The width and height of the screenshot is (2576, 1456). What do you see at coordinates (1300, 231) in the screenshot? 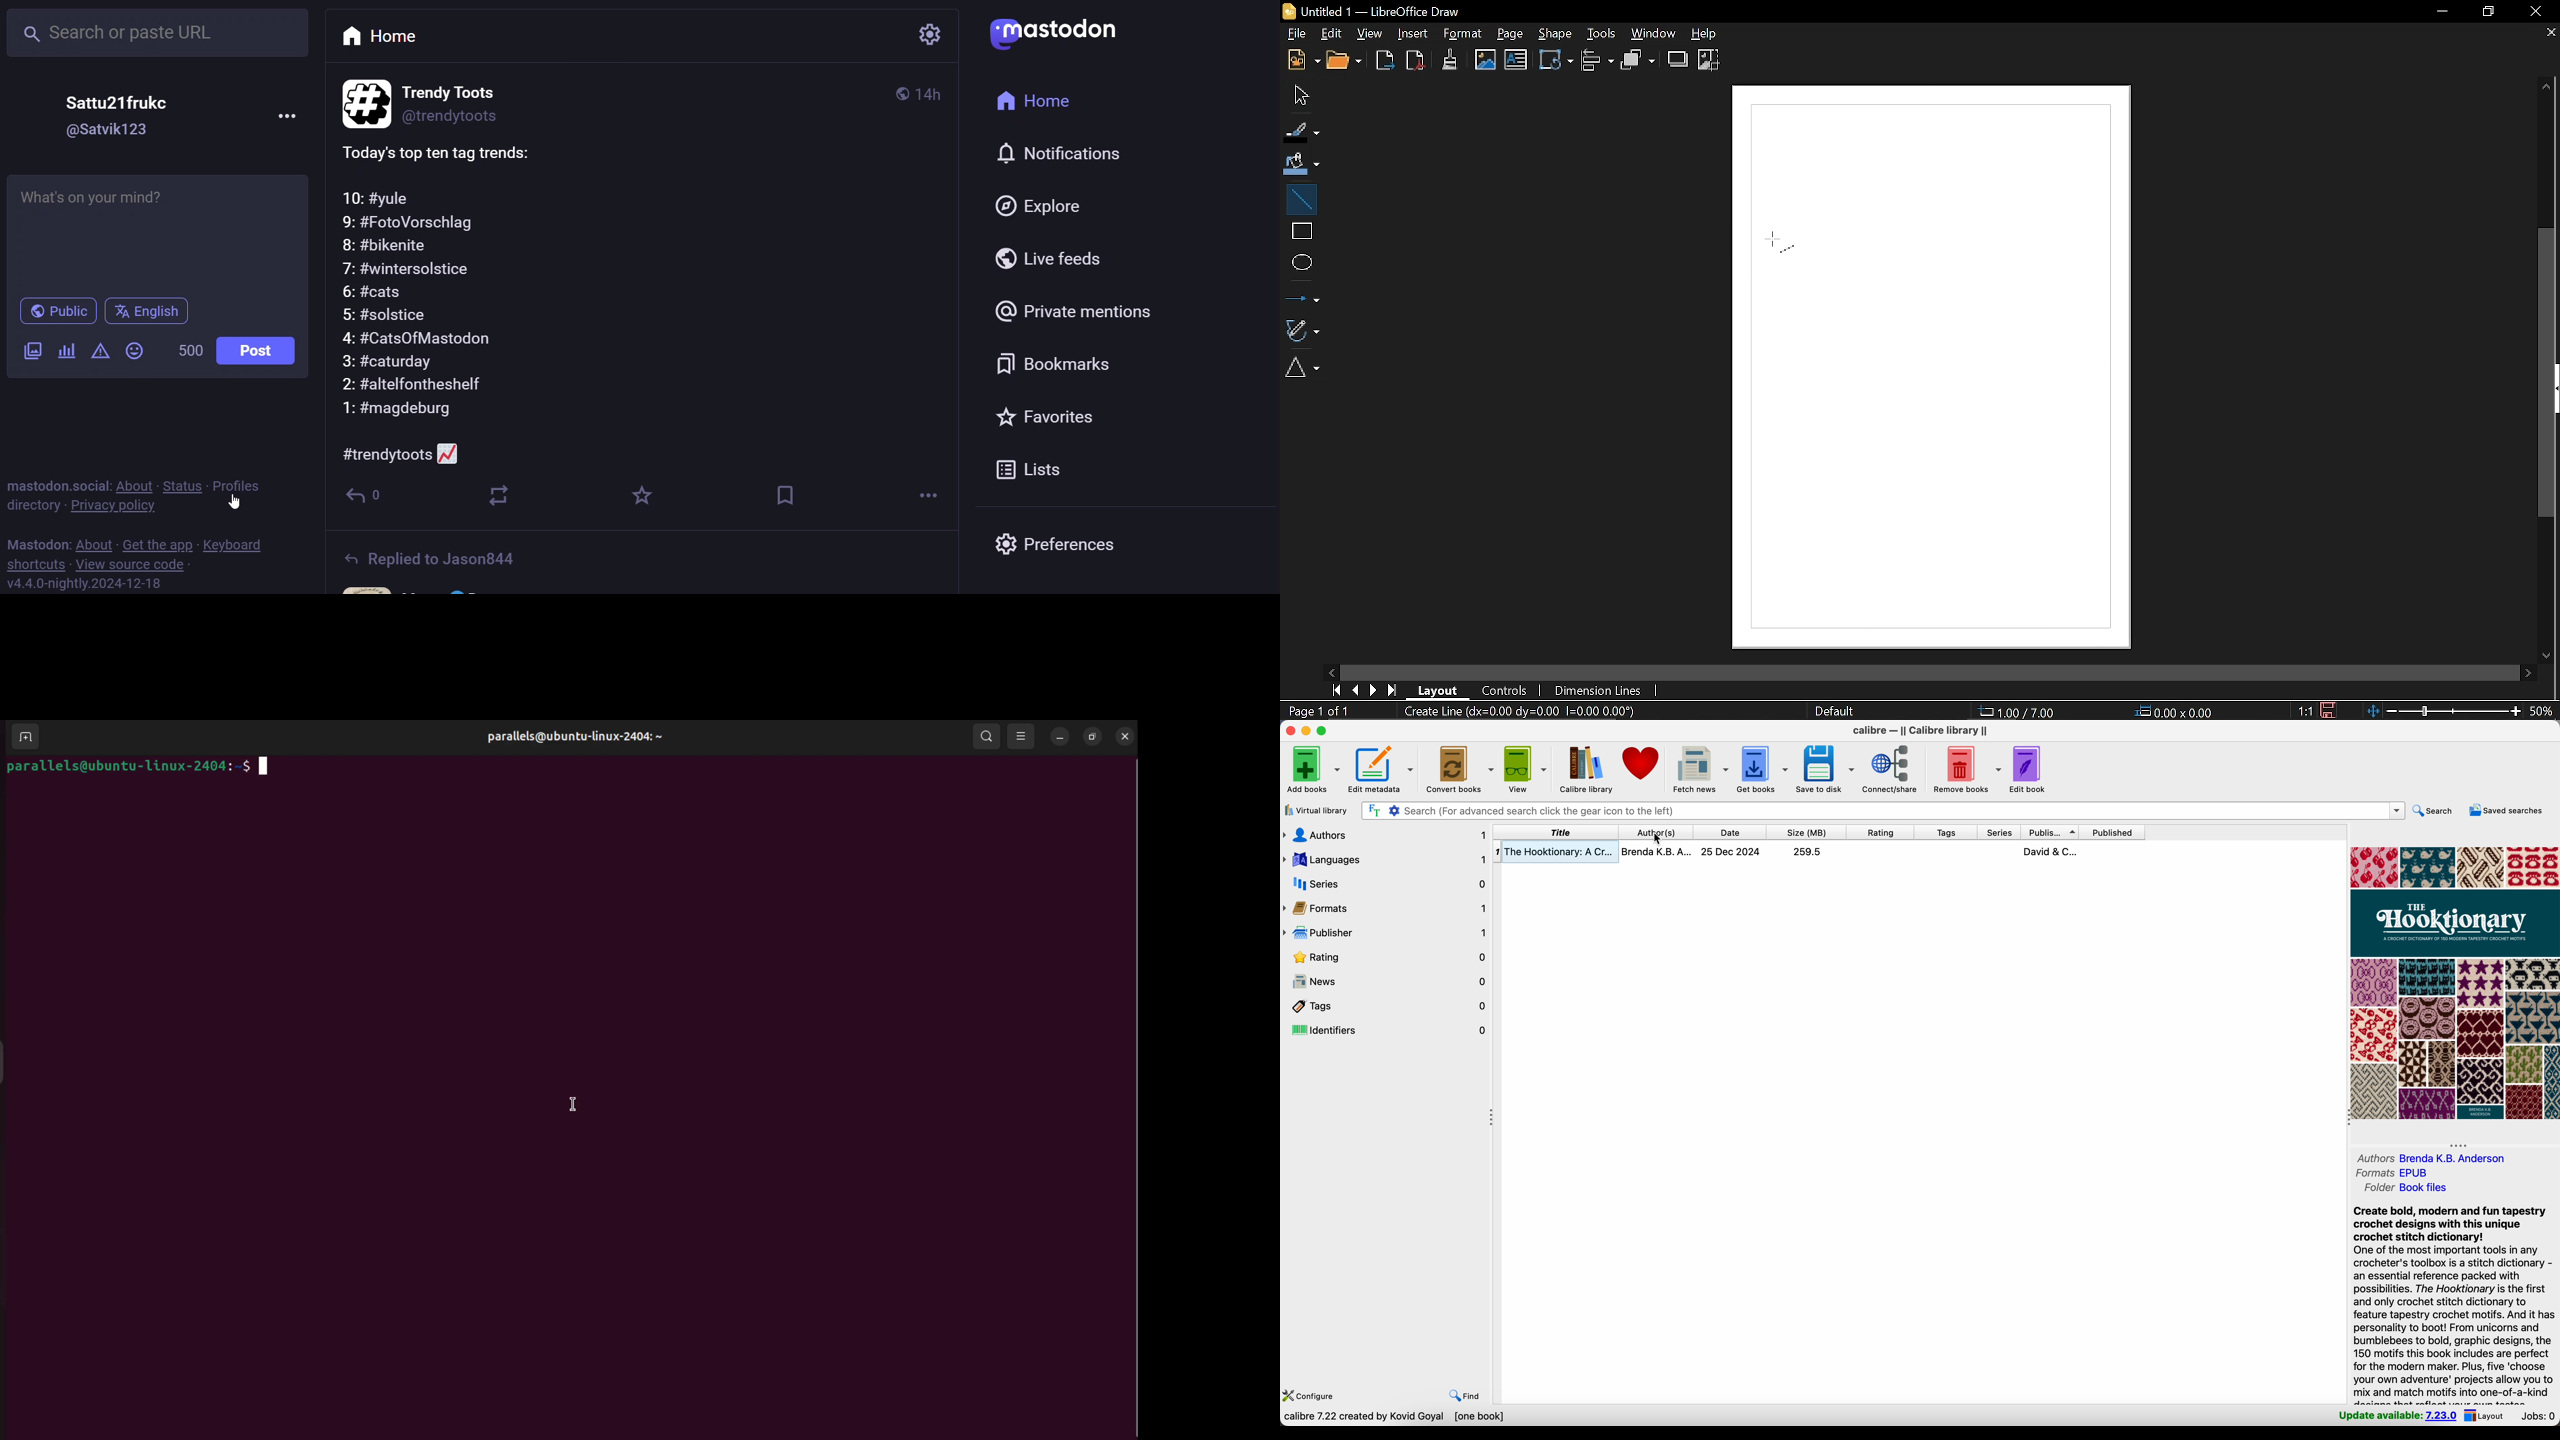
I see `rectangle` at bounding box center [1300, 231].